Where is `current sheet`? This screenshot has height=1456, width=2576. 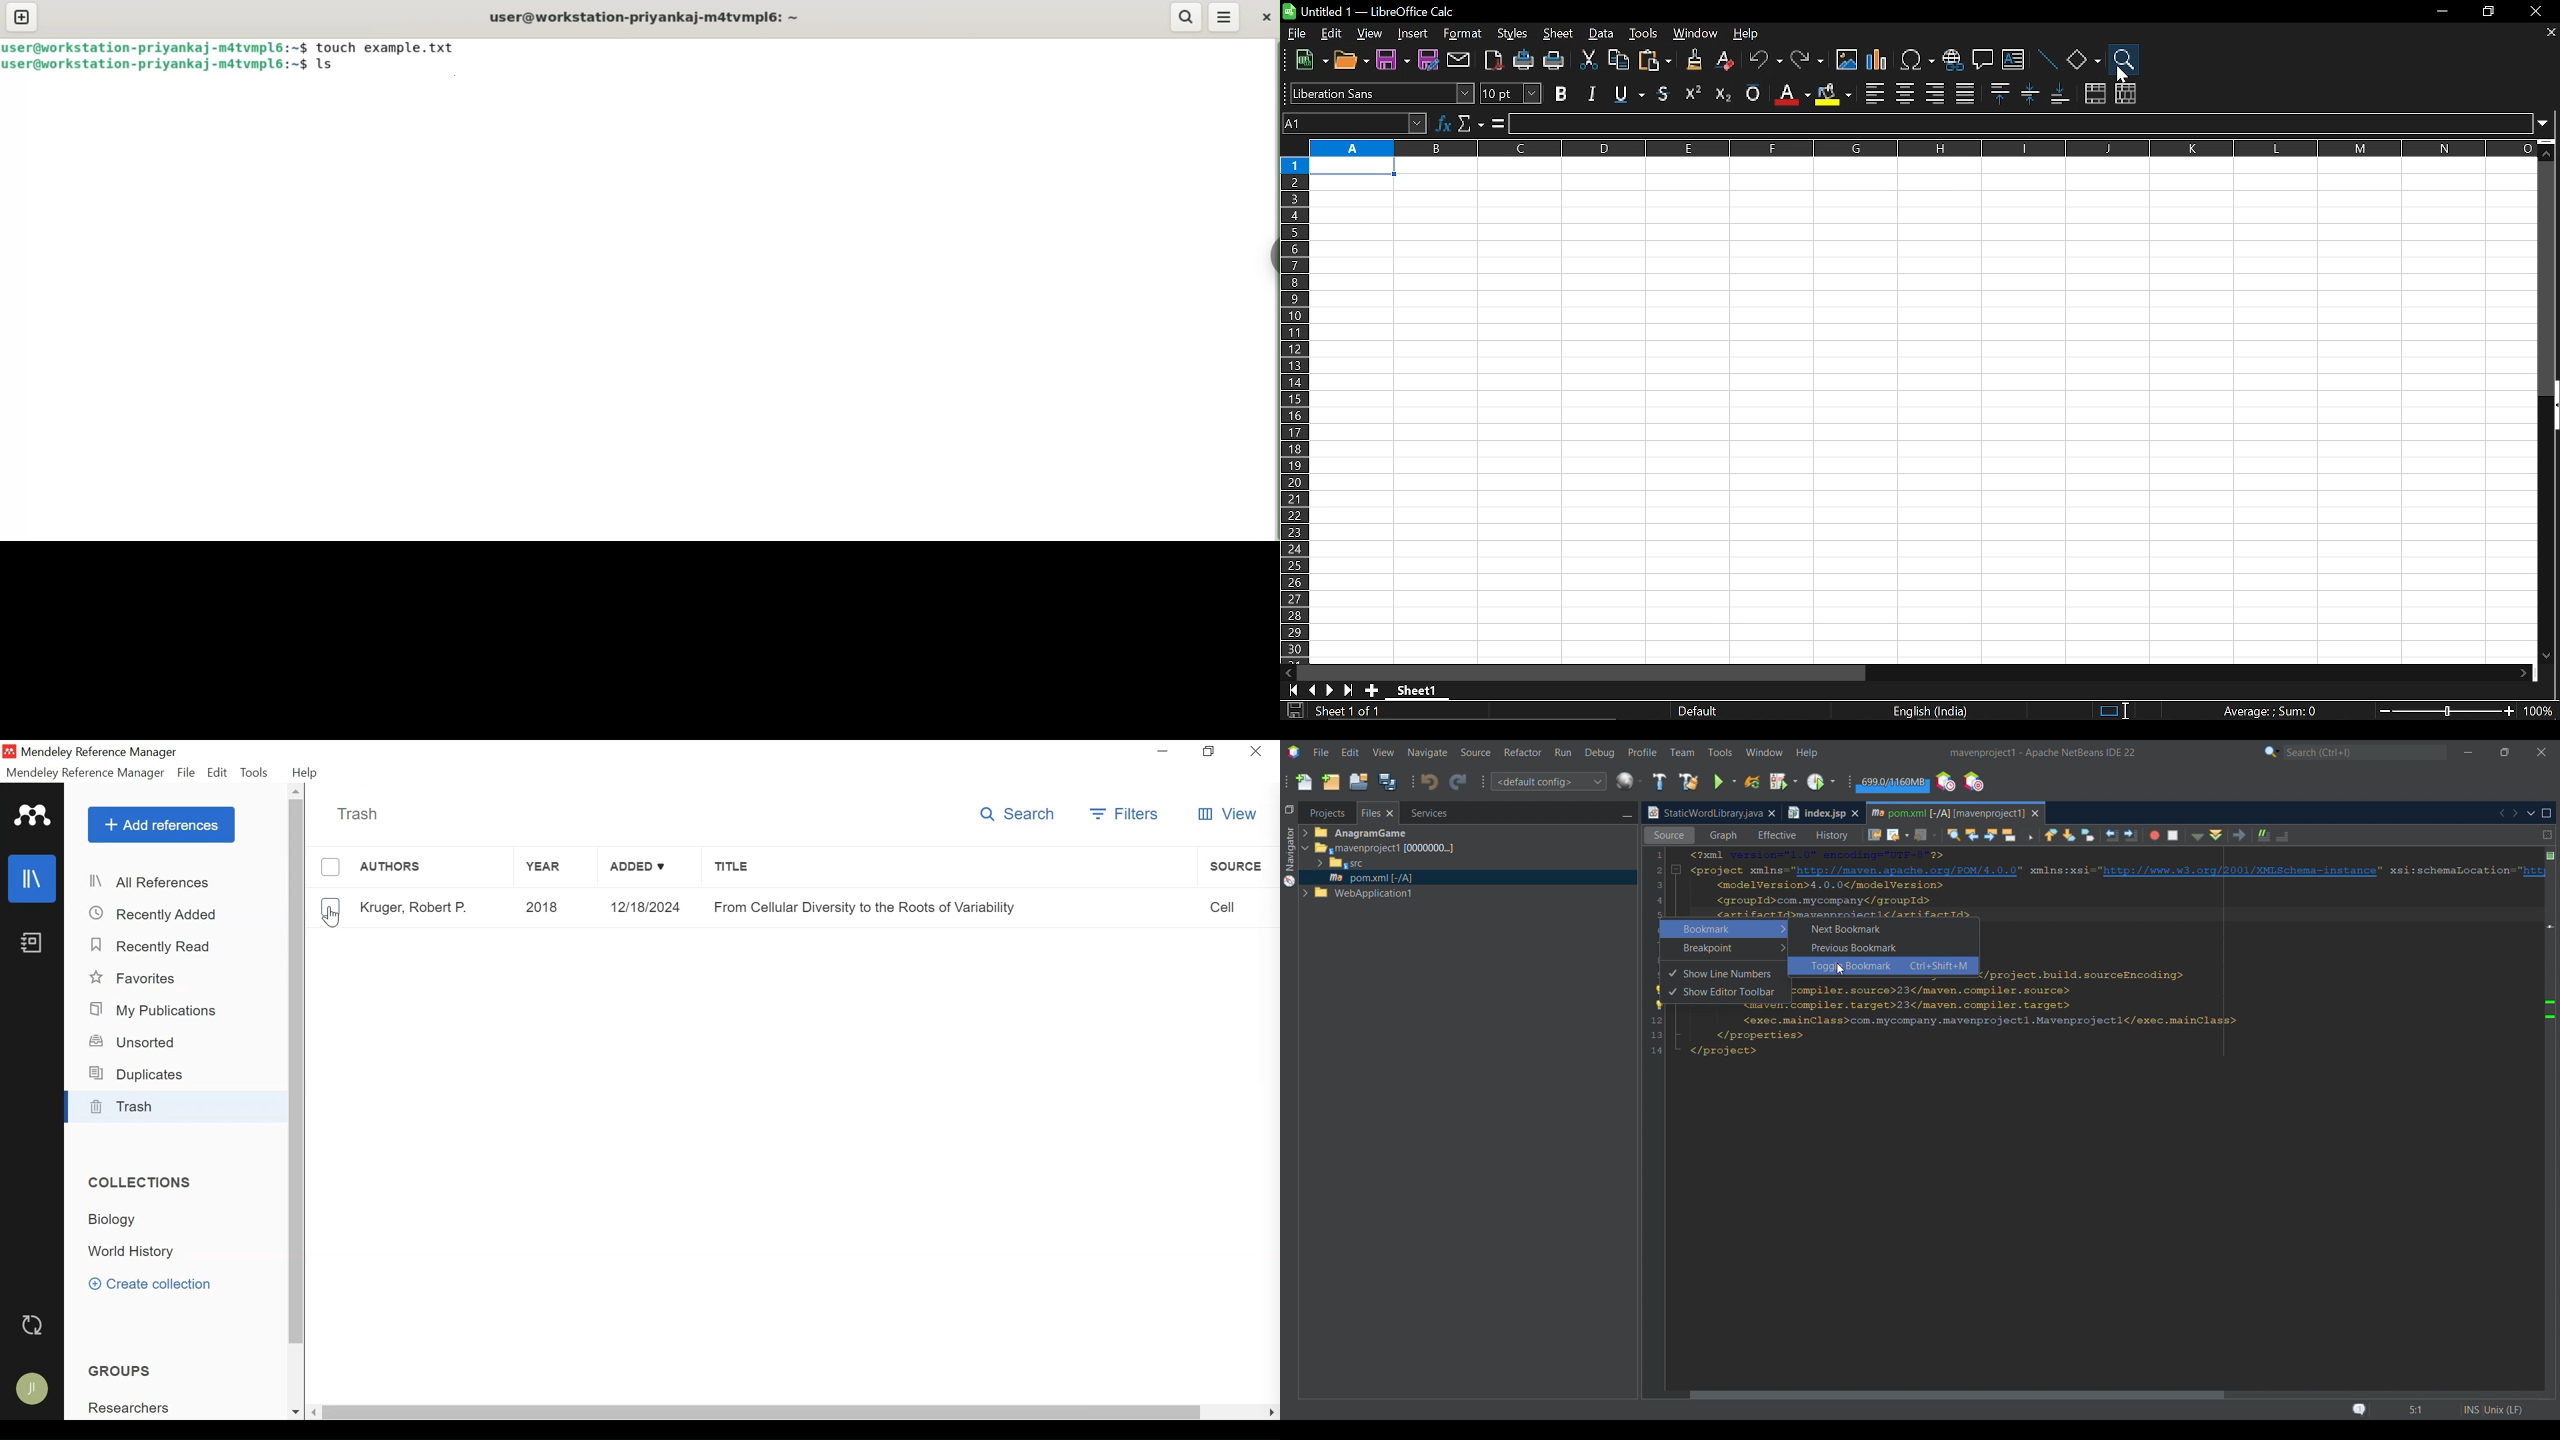 current sheet is located at coordinates (1358, 712).